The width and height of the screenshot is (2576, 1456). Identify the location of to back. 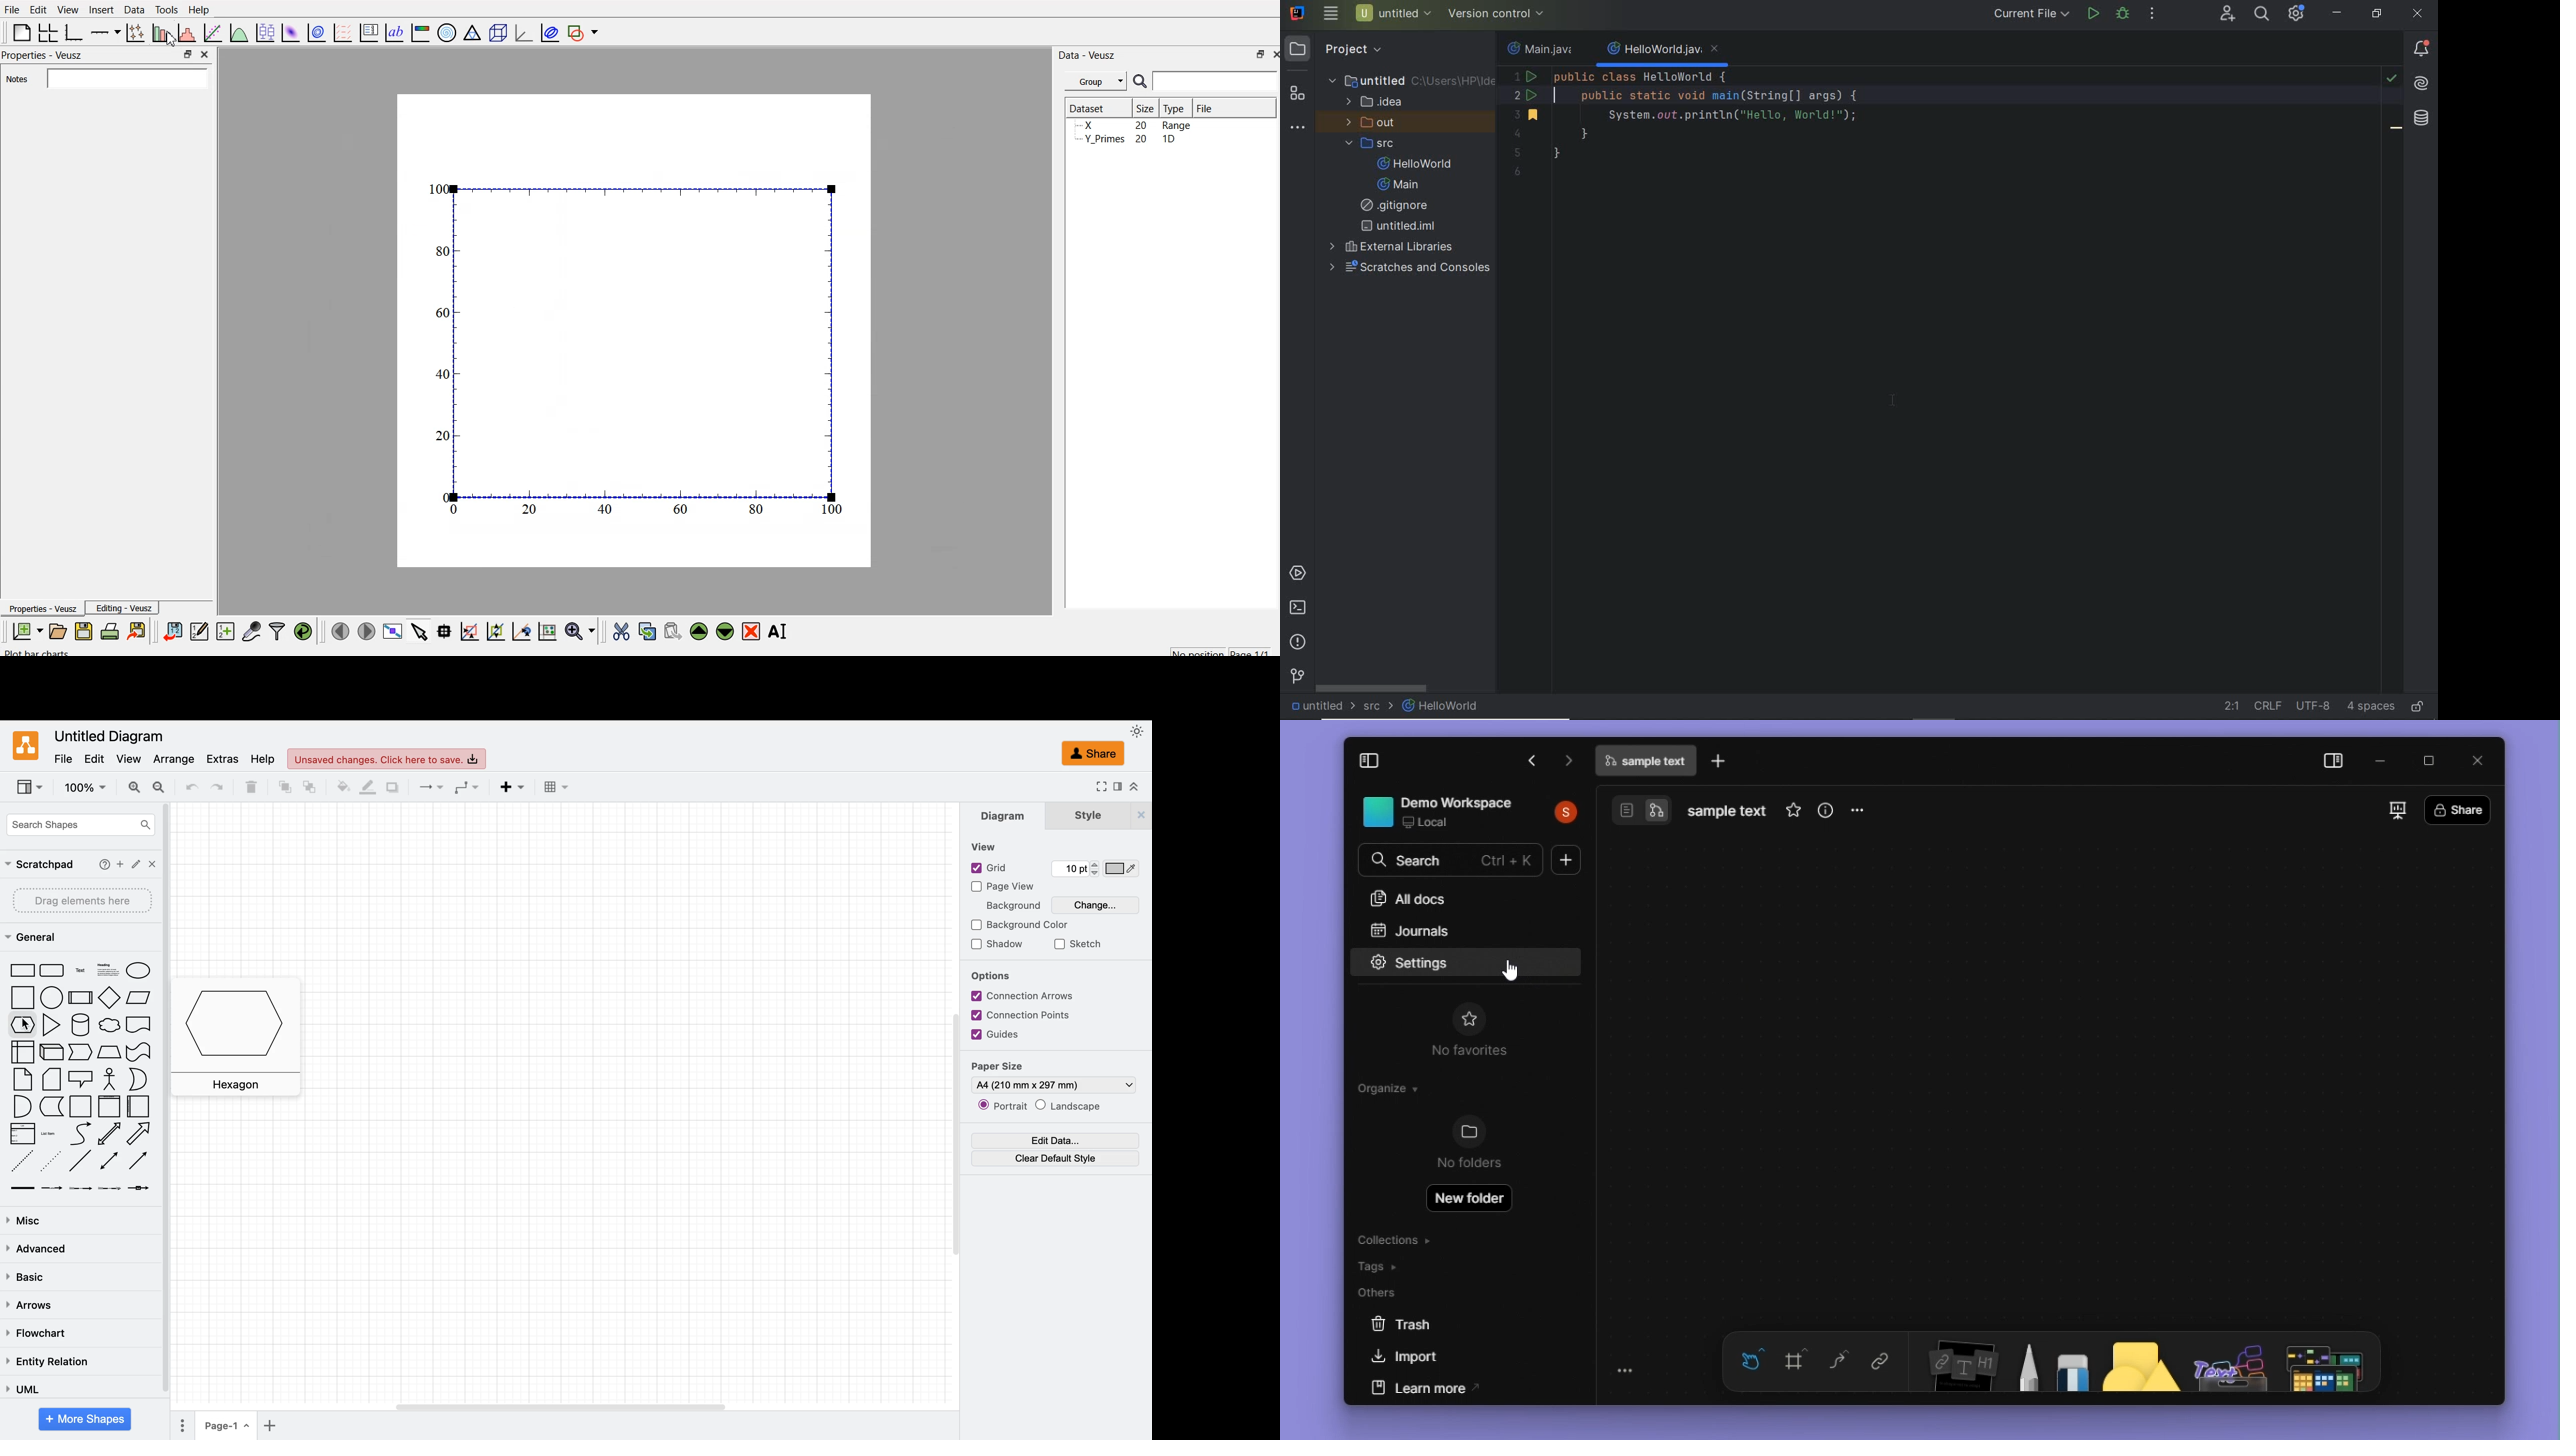
(306, 787).